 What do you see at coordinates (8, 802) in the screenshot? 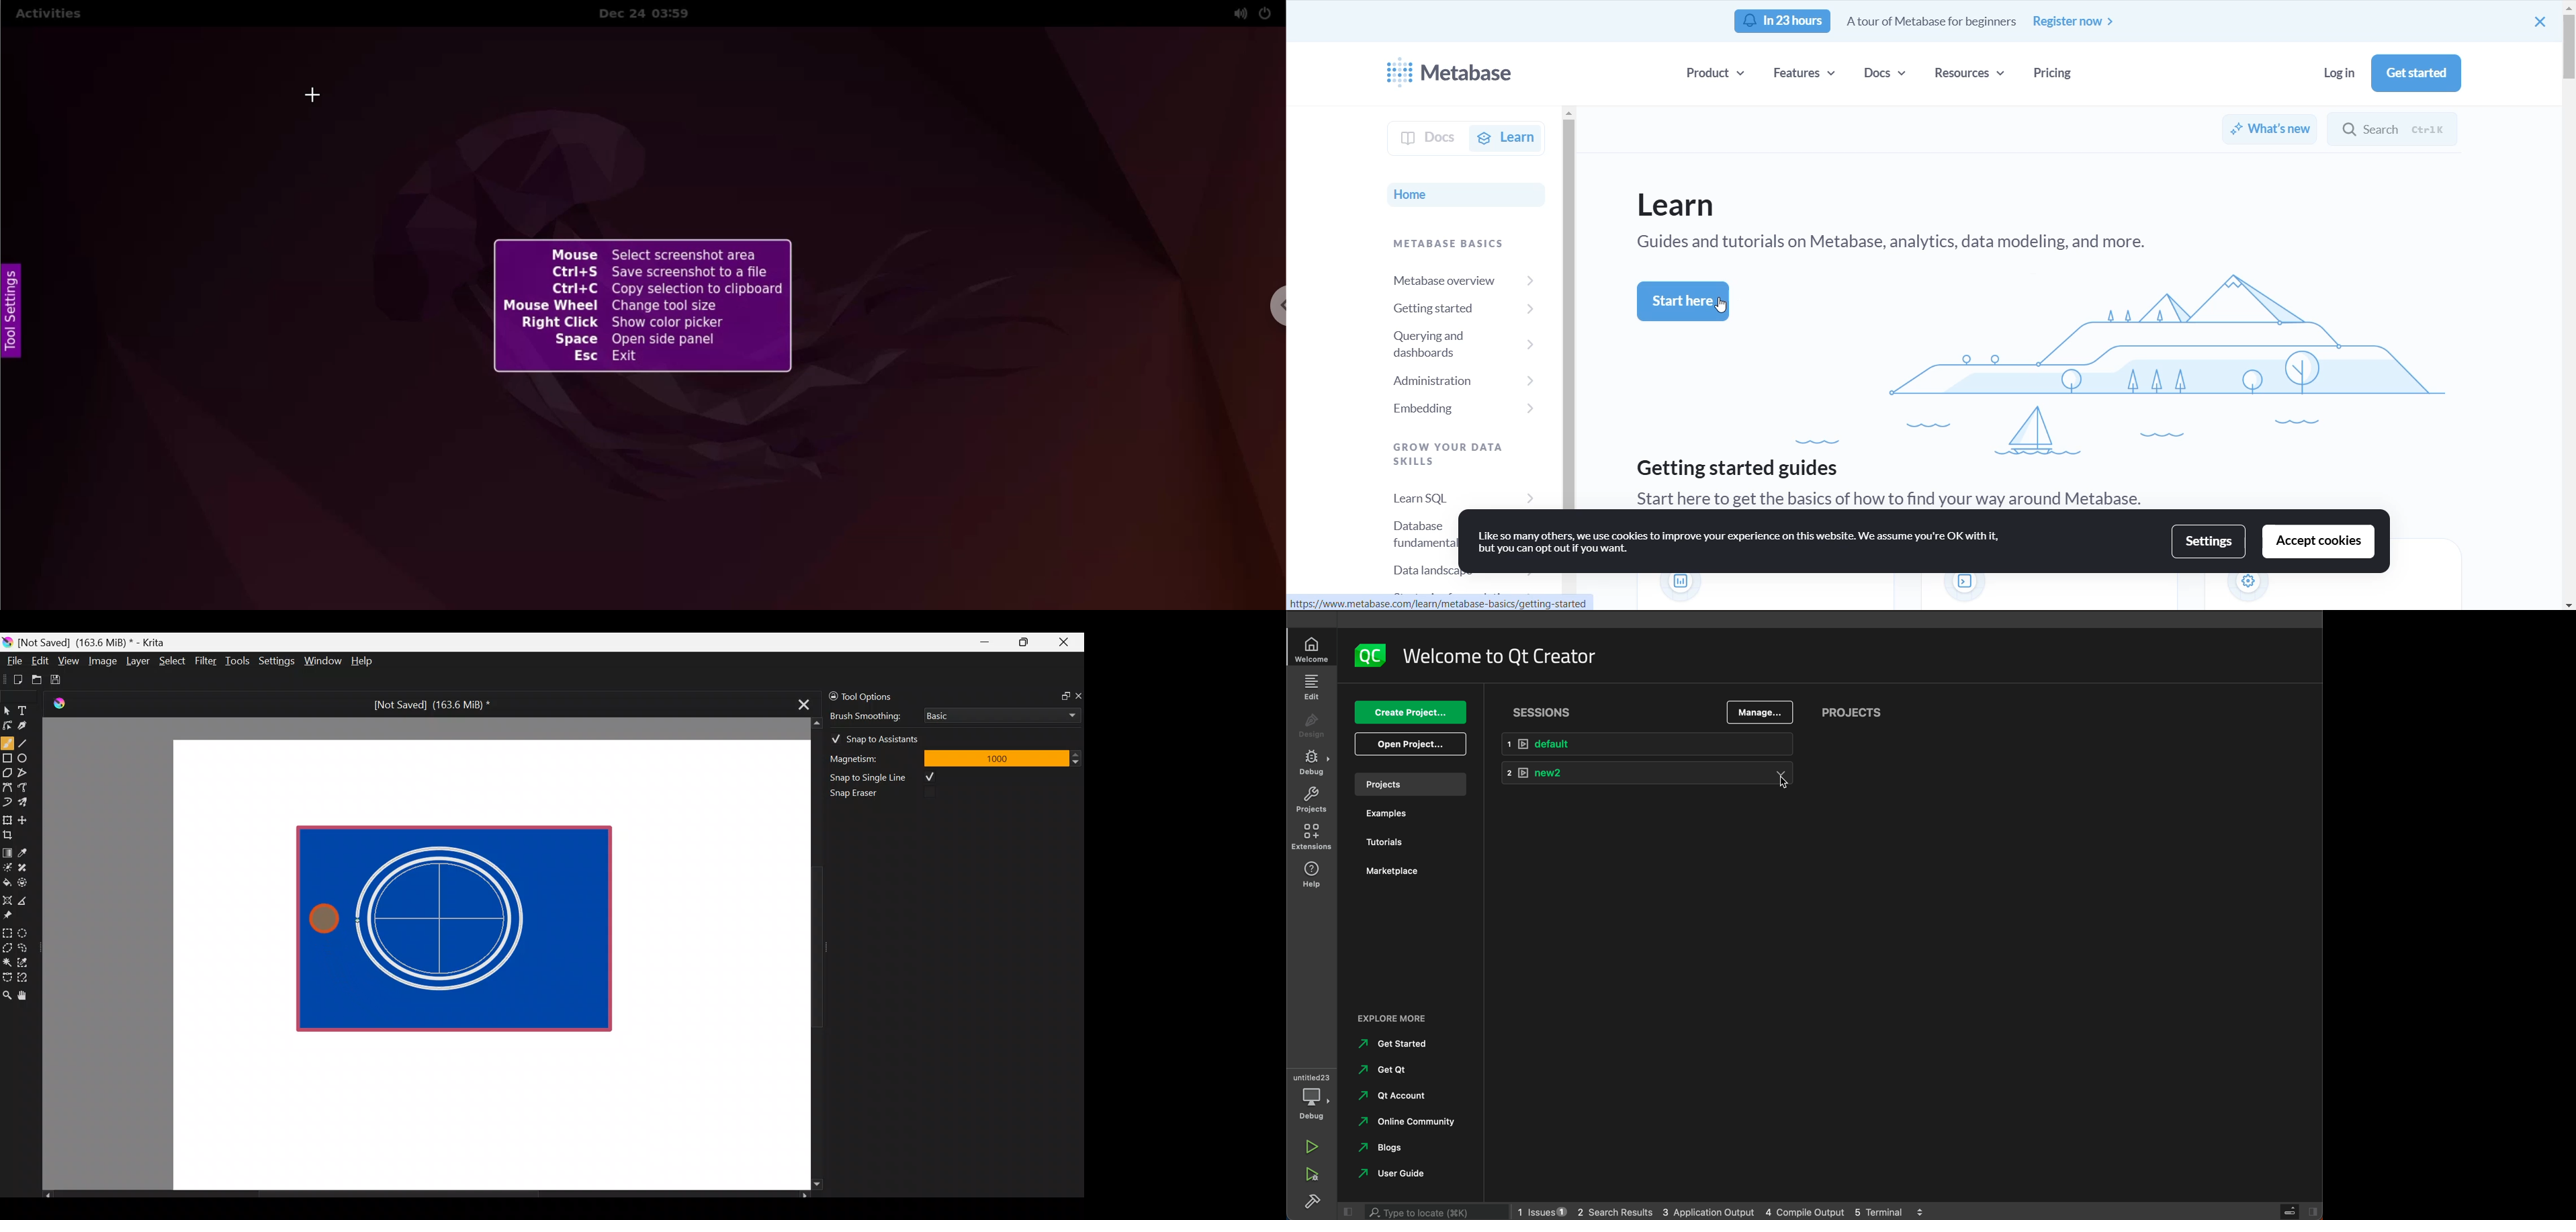
I see `Dynamic brush tool` at bounding box center [8, 802].